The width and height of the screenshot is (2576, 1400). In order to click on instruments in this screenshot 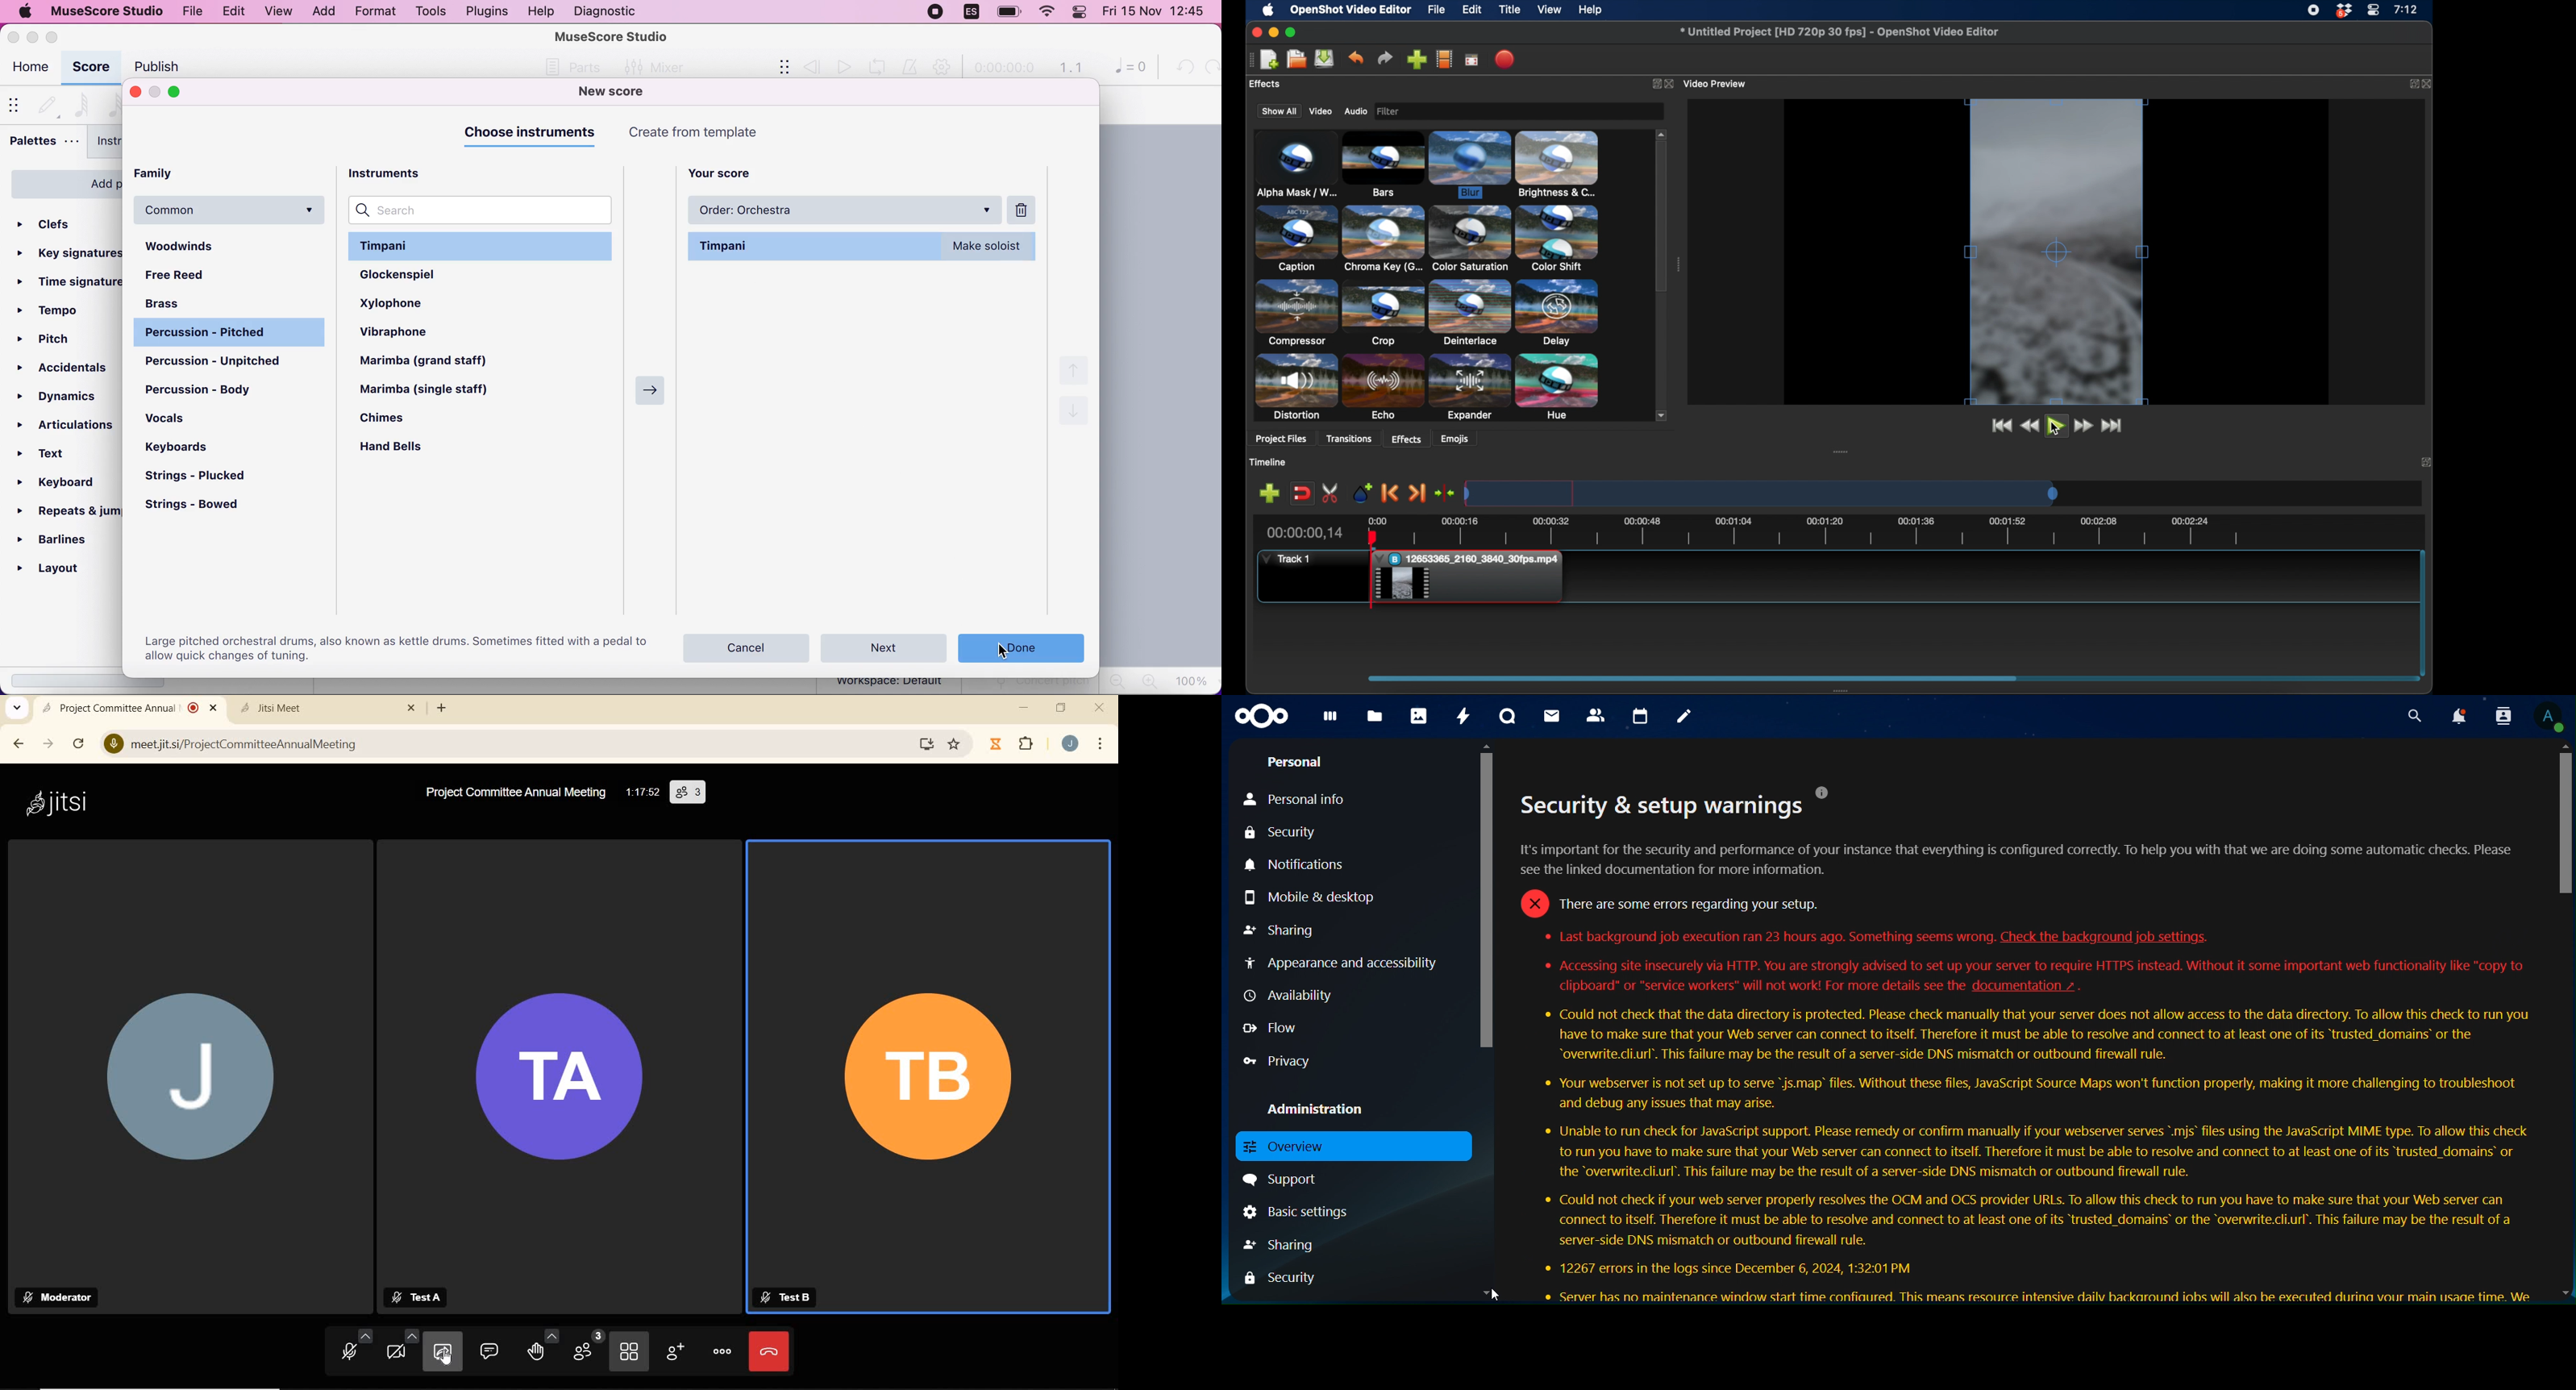, I will do `click(125, 143)`.